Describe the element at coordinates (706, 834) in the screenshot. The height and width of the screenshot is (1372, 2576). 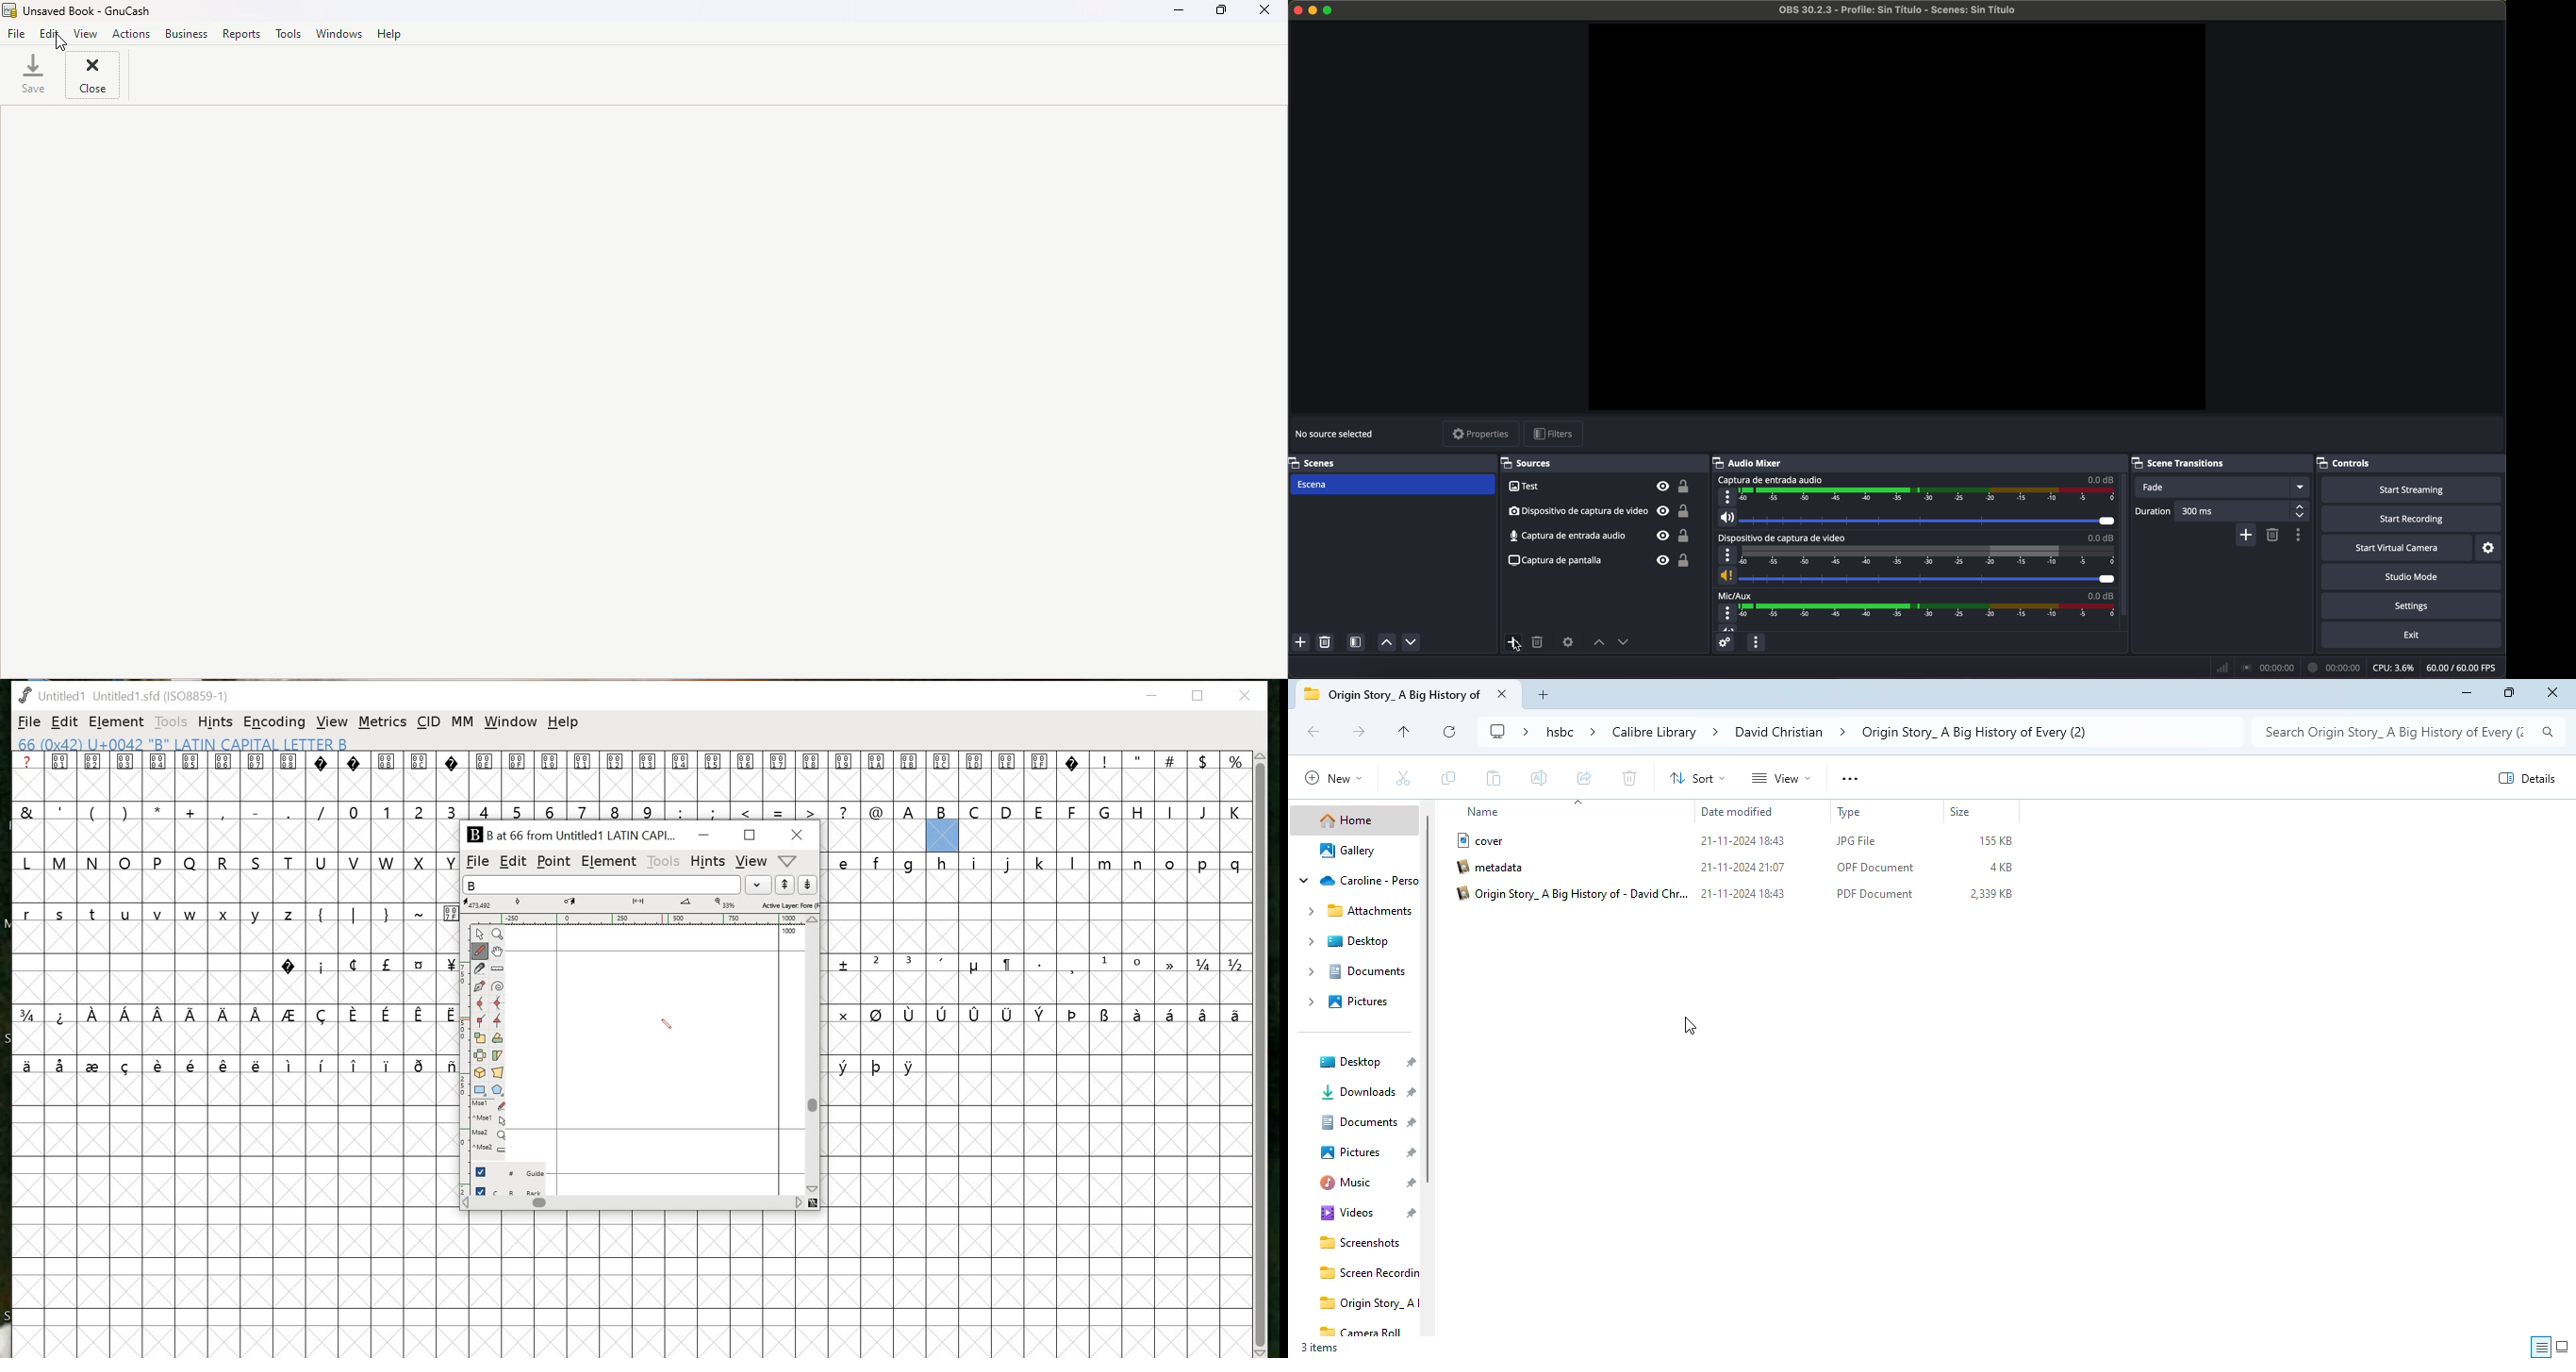
I see `MINIMIZE` at that location.